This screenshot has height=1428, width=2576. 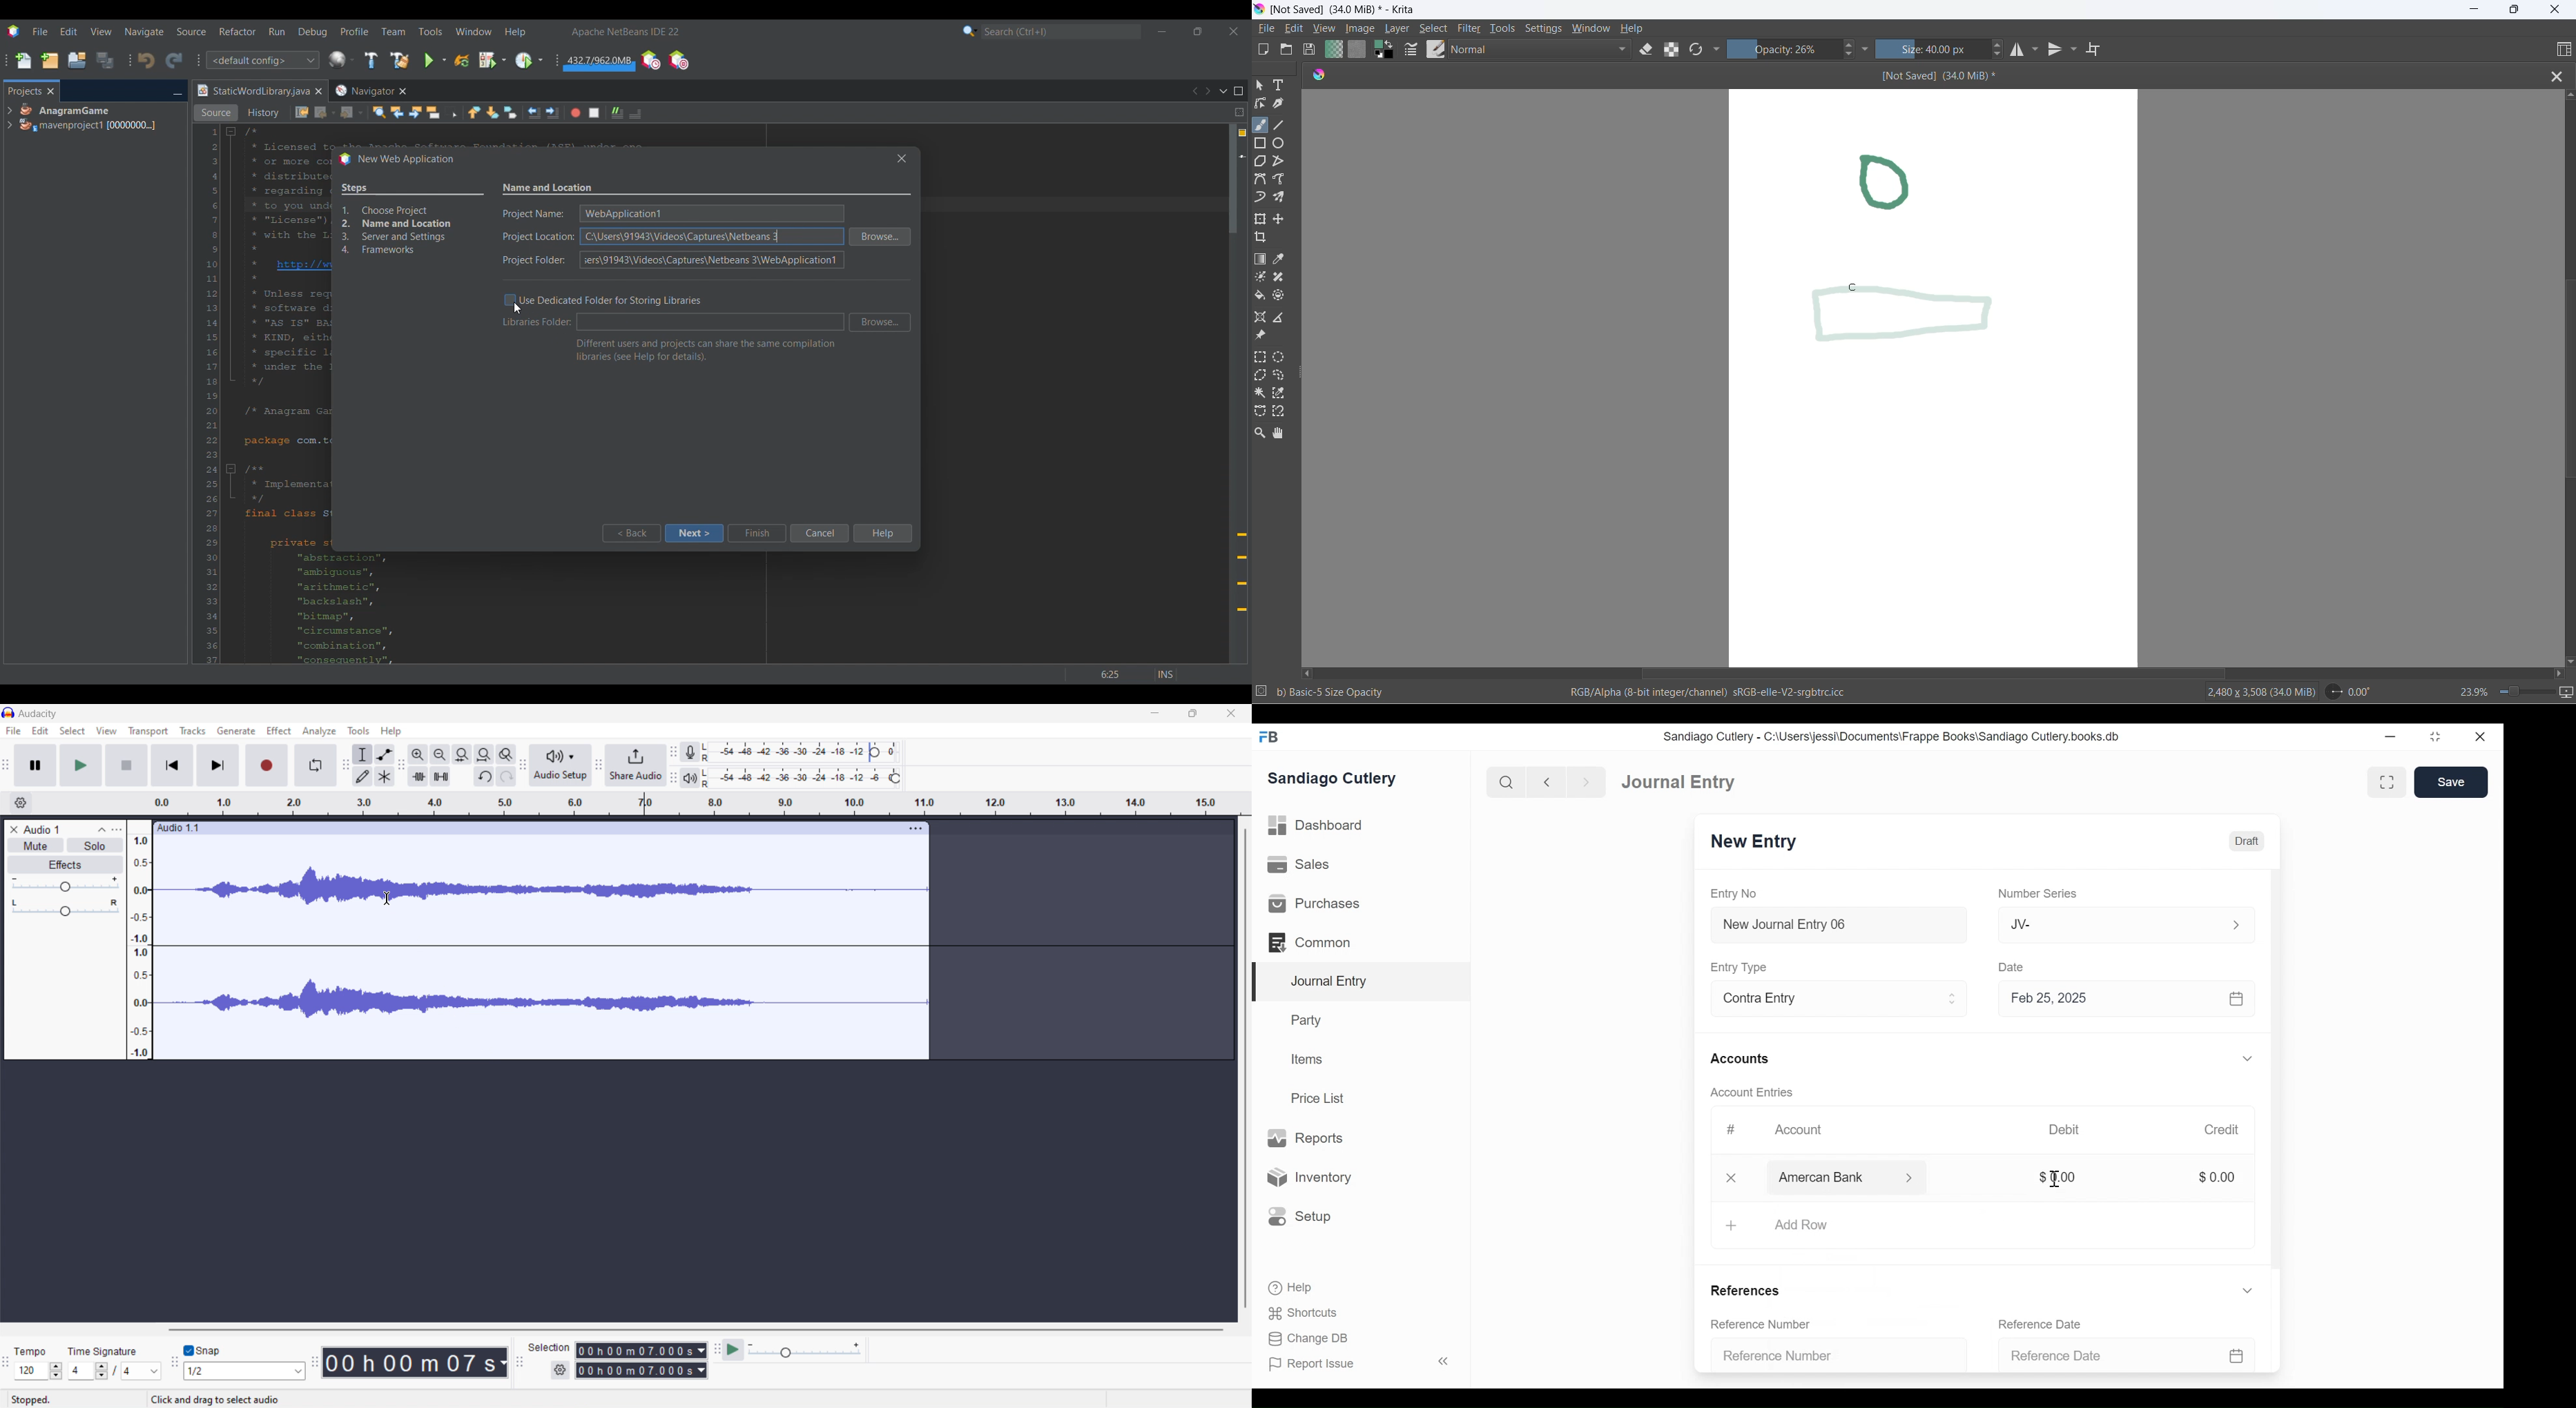 What do you see at coordinates (2437, 736) in the screenshot?
I see `Restore` at bounding box center [2437, 736].